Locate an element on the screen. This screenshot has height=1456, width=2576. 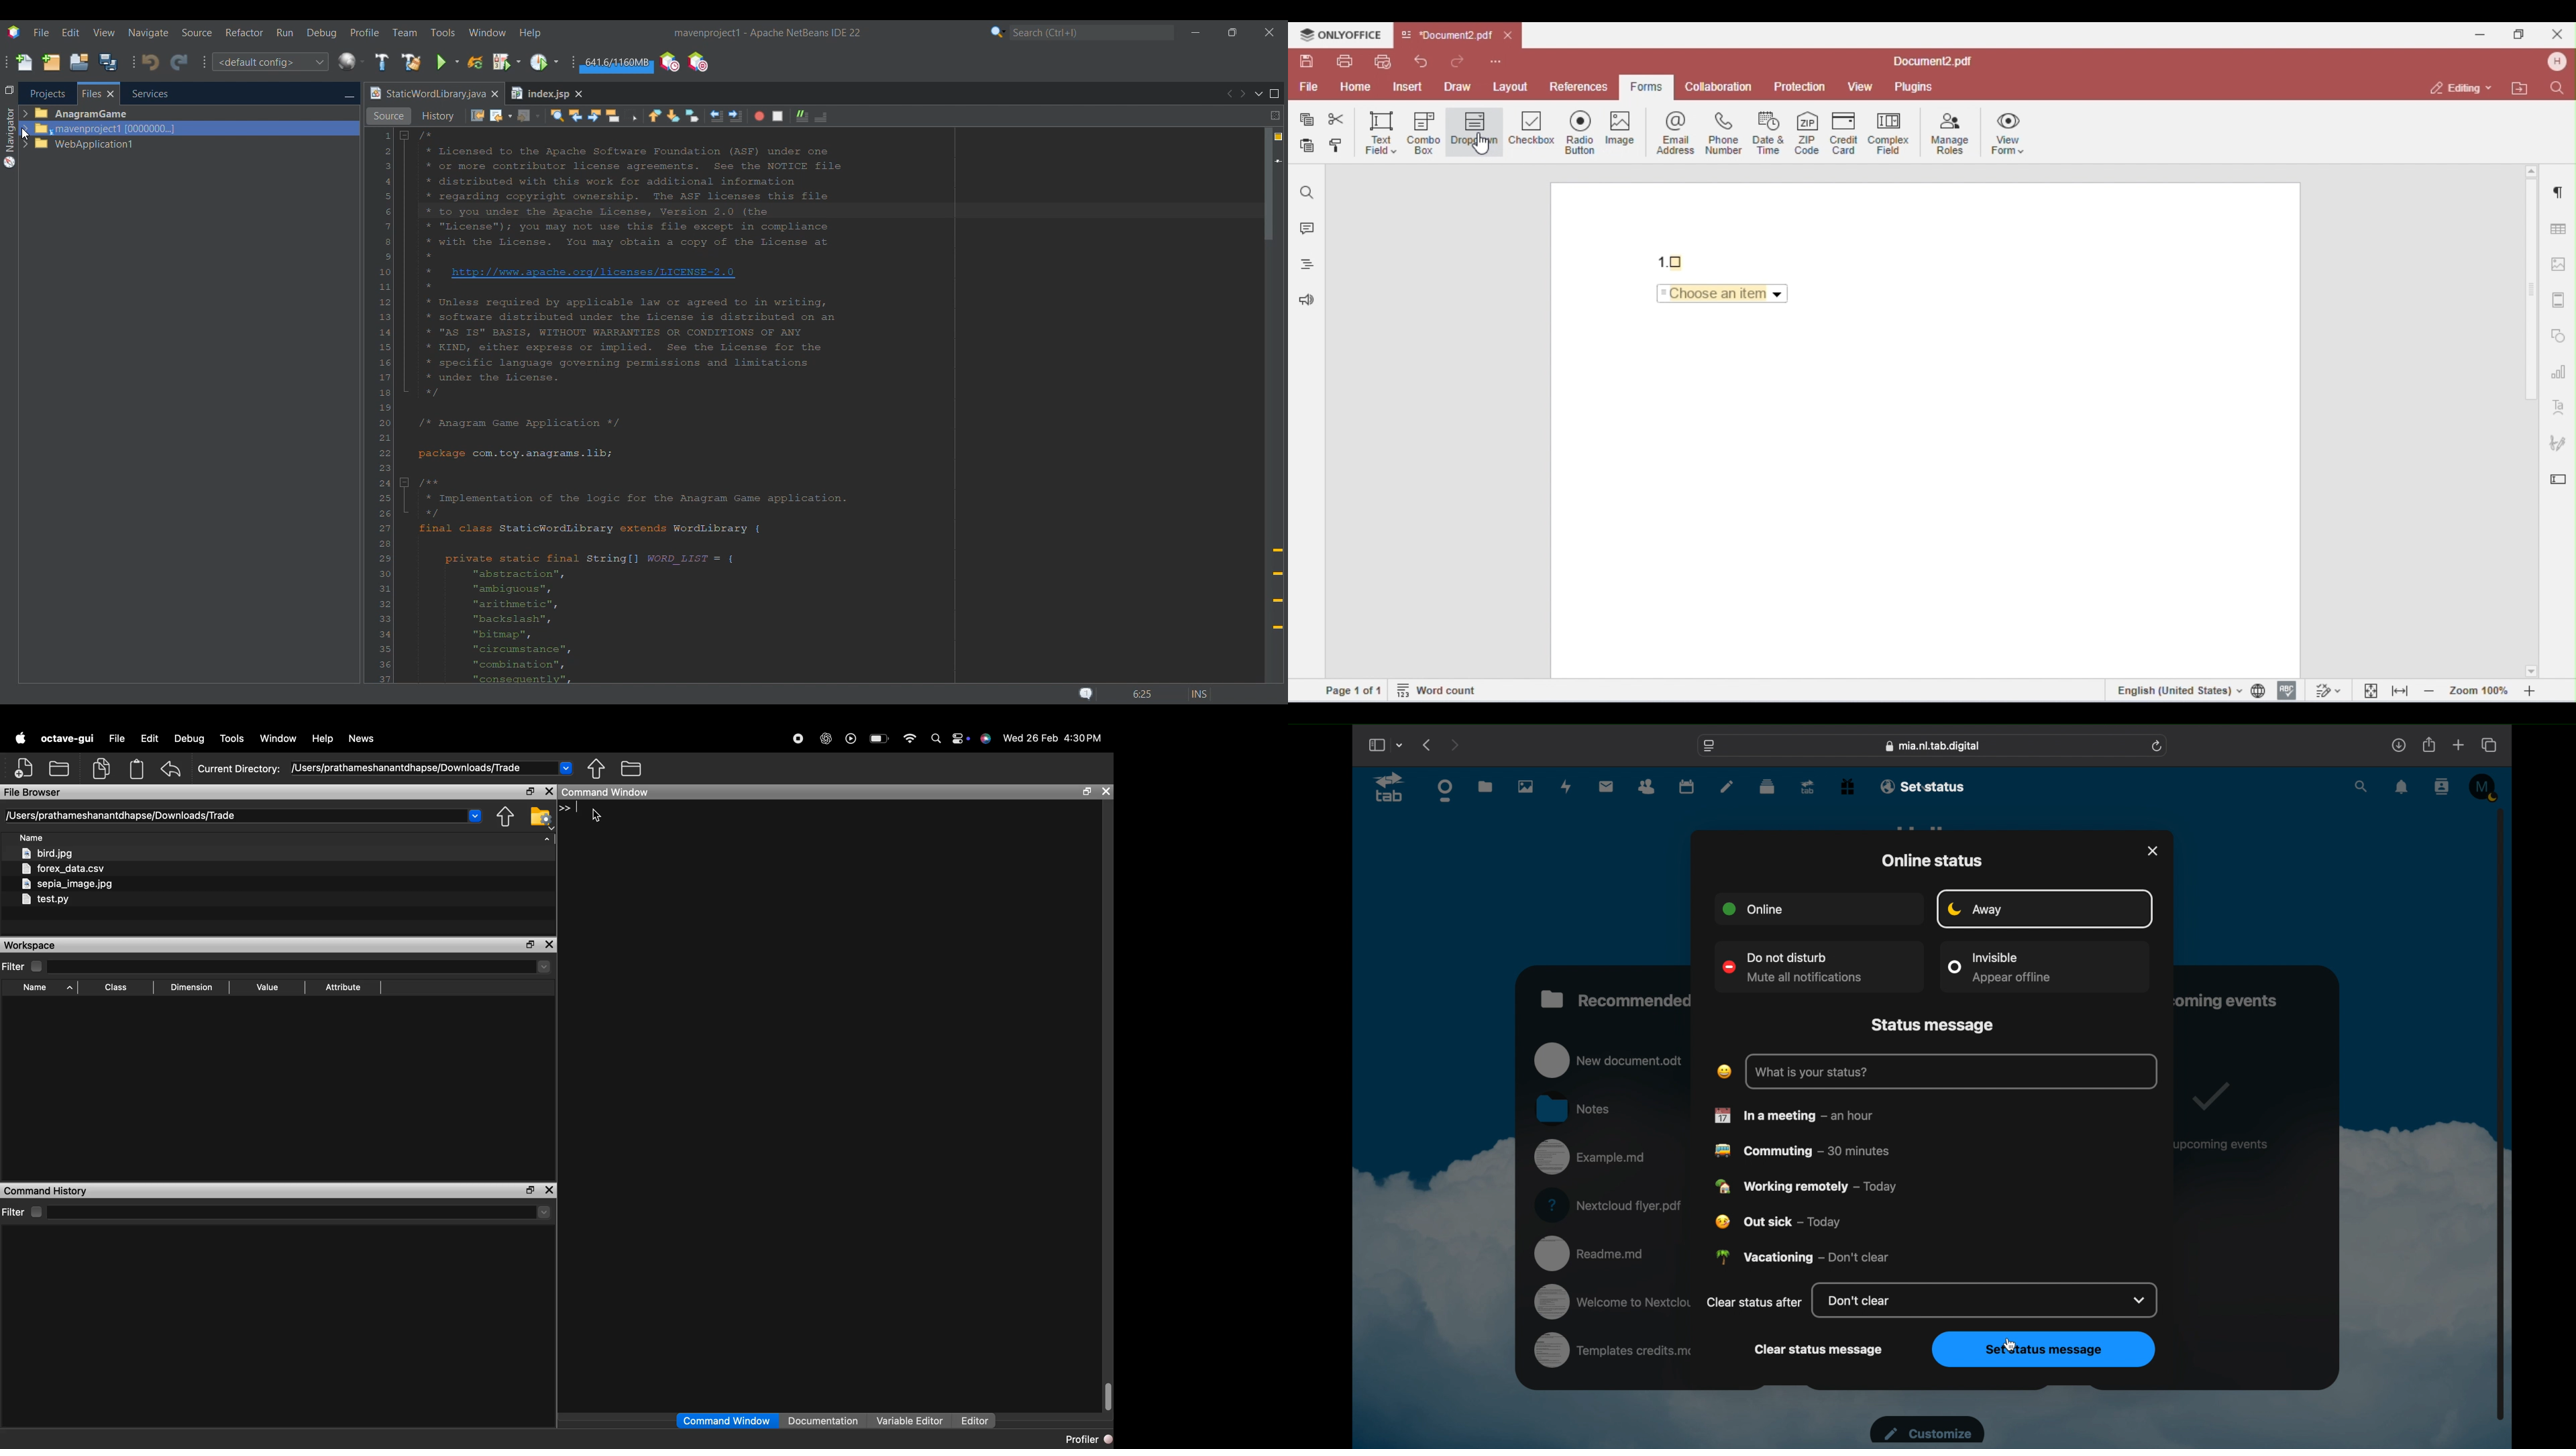
edit is located at coordinates (150, 739).